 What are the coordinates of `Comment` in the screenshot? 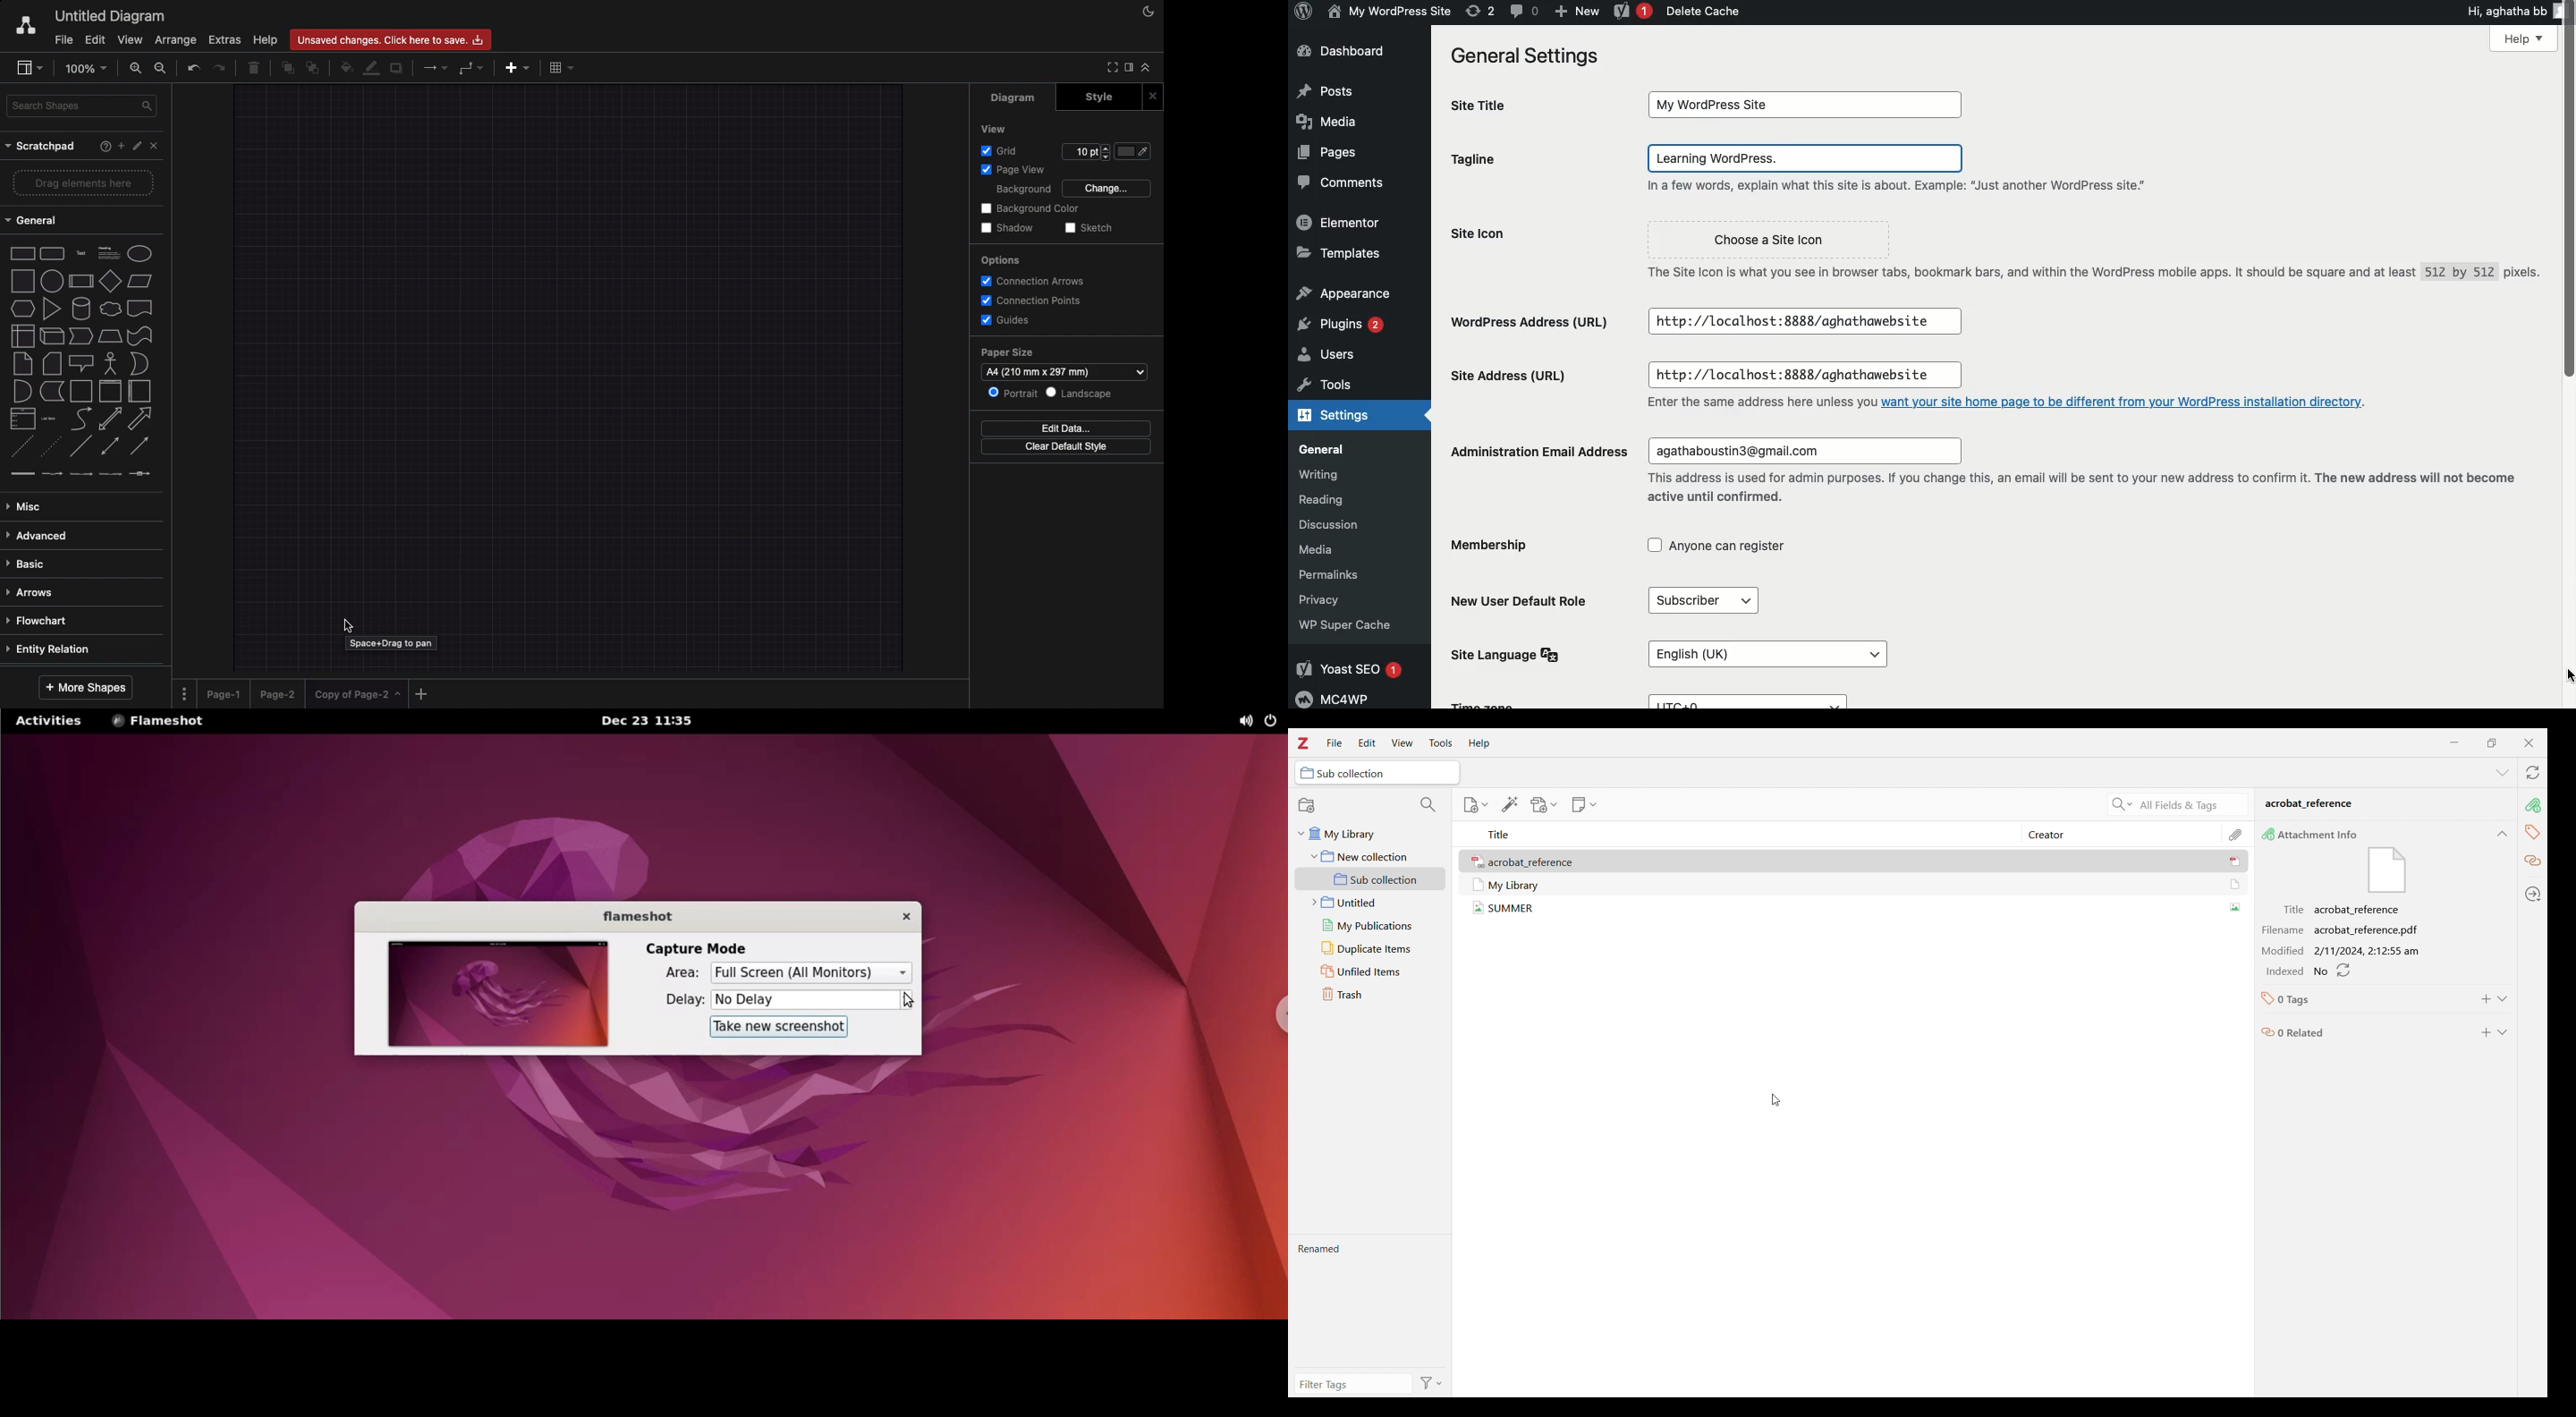 It's located at (1336, 184).